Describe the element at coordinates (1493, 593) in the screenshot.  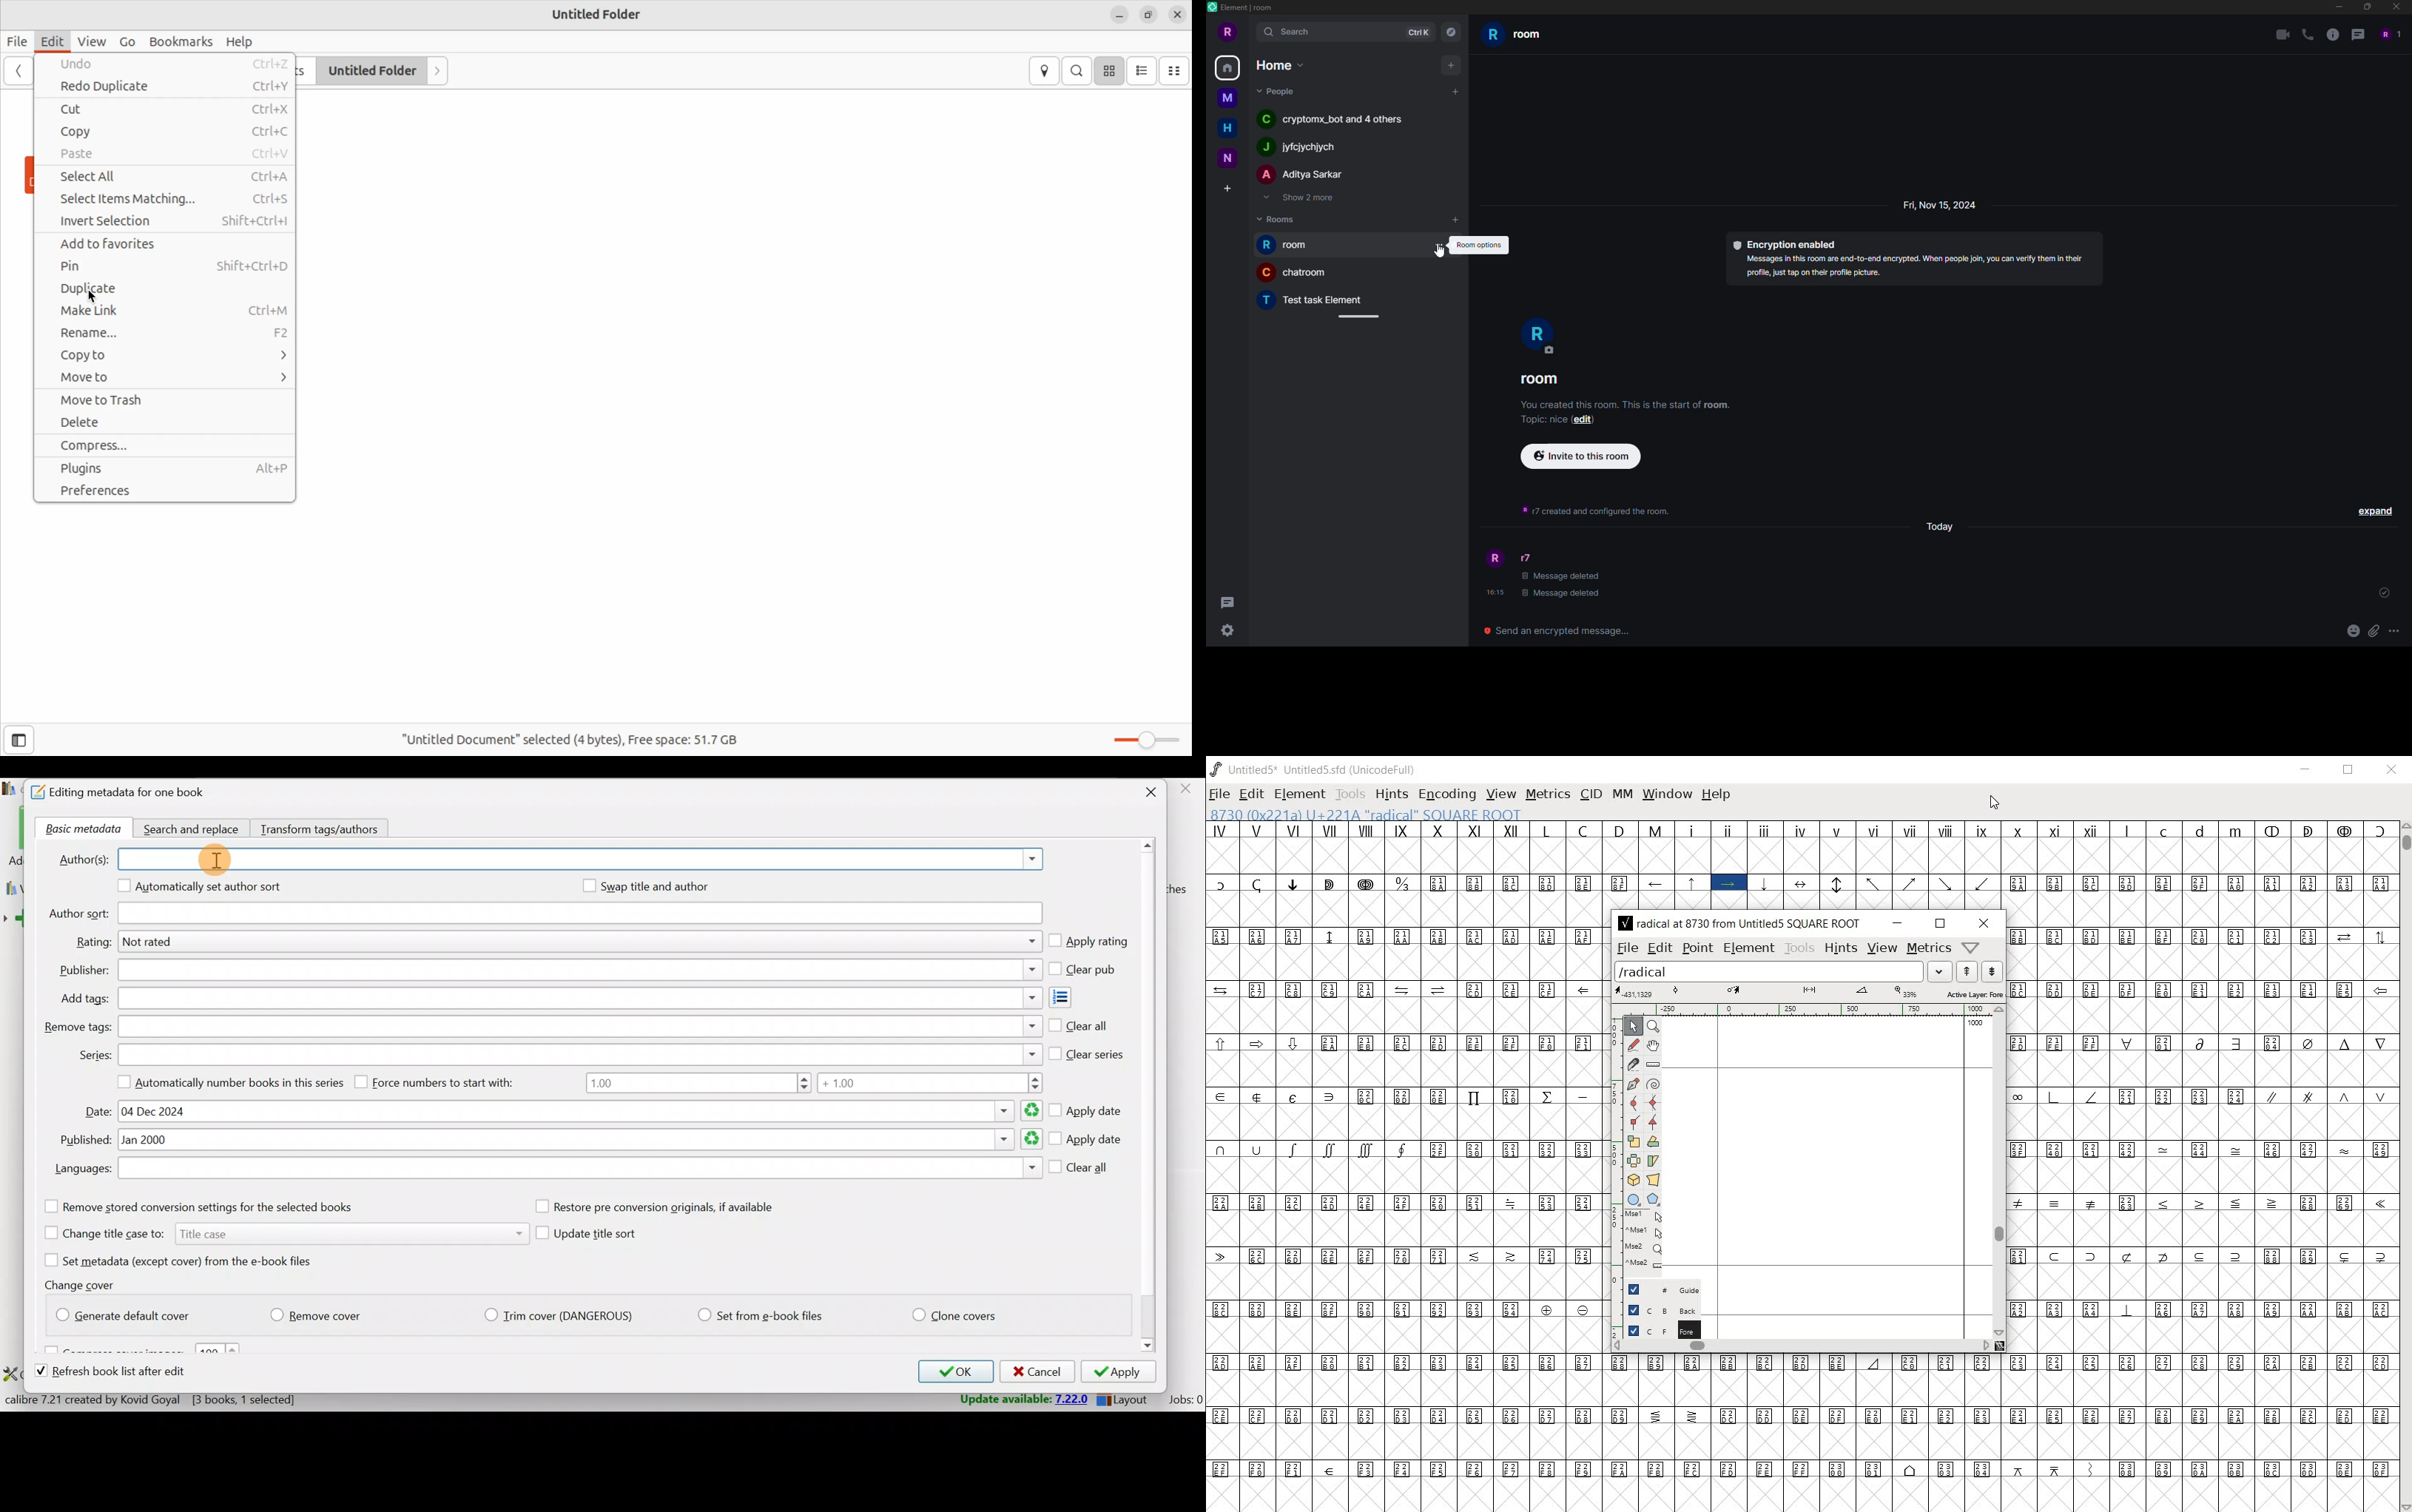
I see `time` at that location.